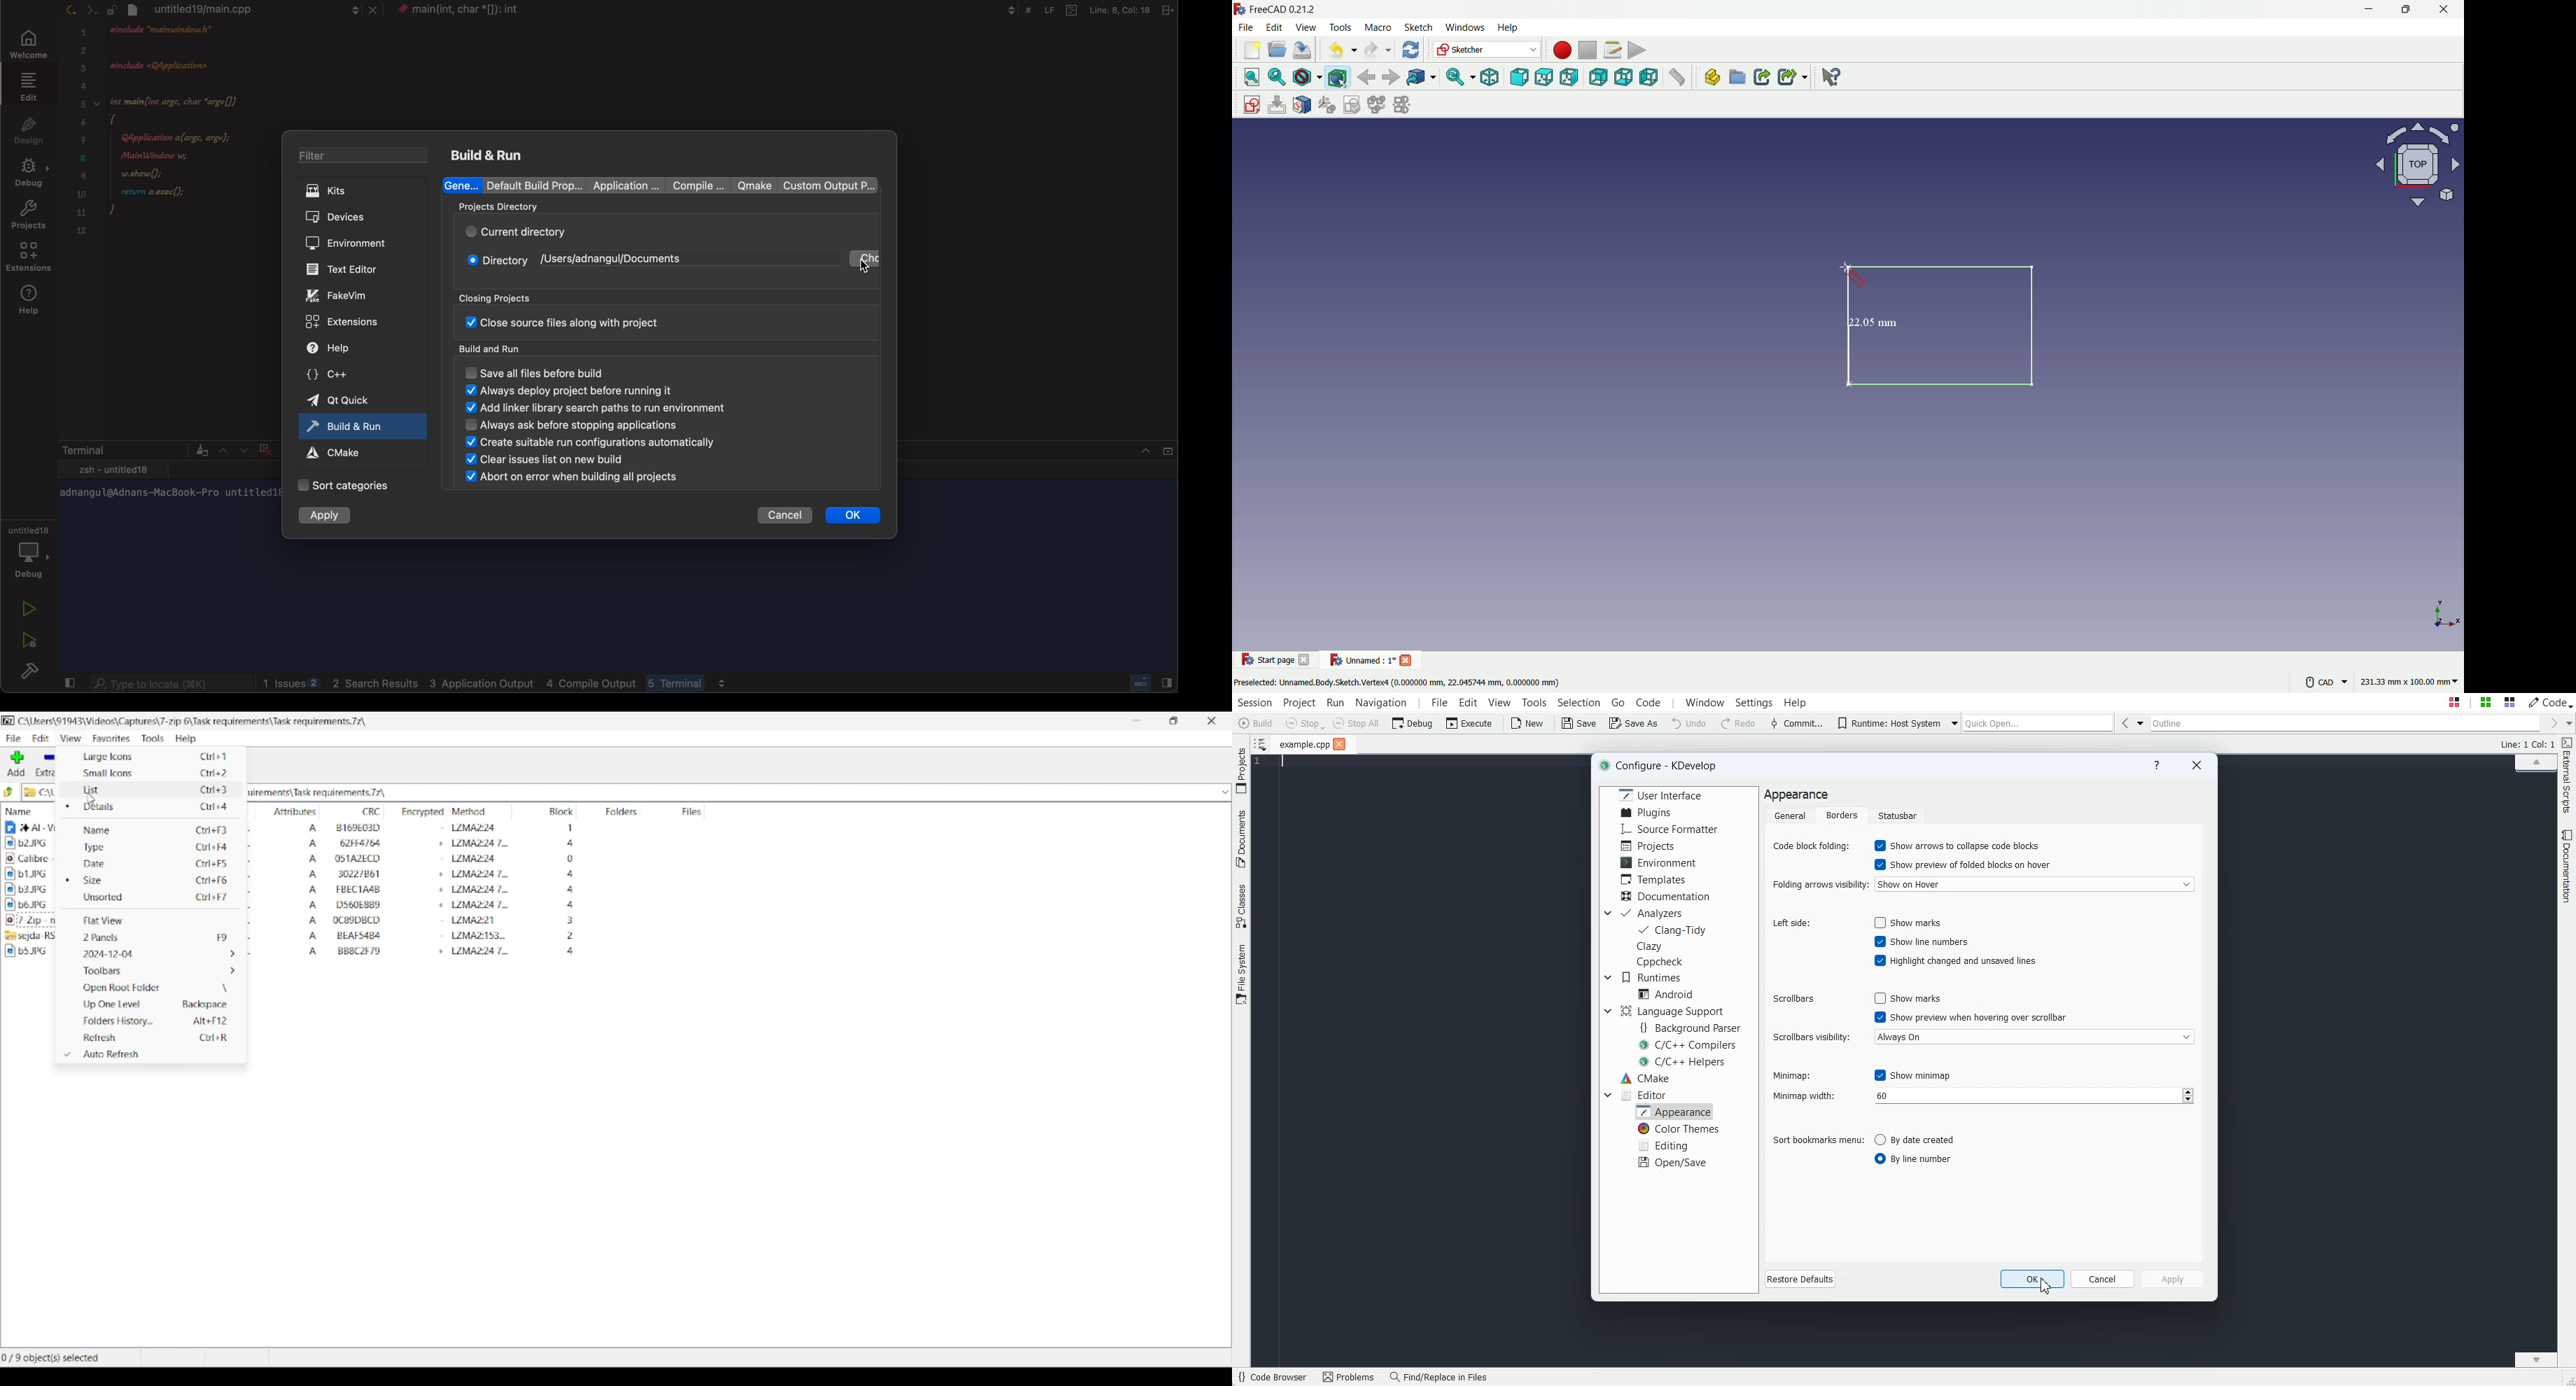 The width and height of the screenshot is (2576, 1400). What do you see at coordinates (2033, 1278) in the screenshot?
I see `OK` at bounding box center [2033, 1278].